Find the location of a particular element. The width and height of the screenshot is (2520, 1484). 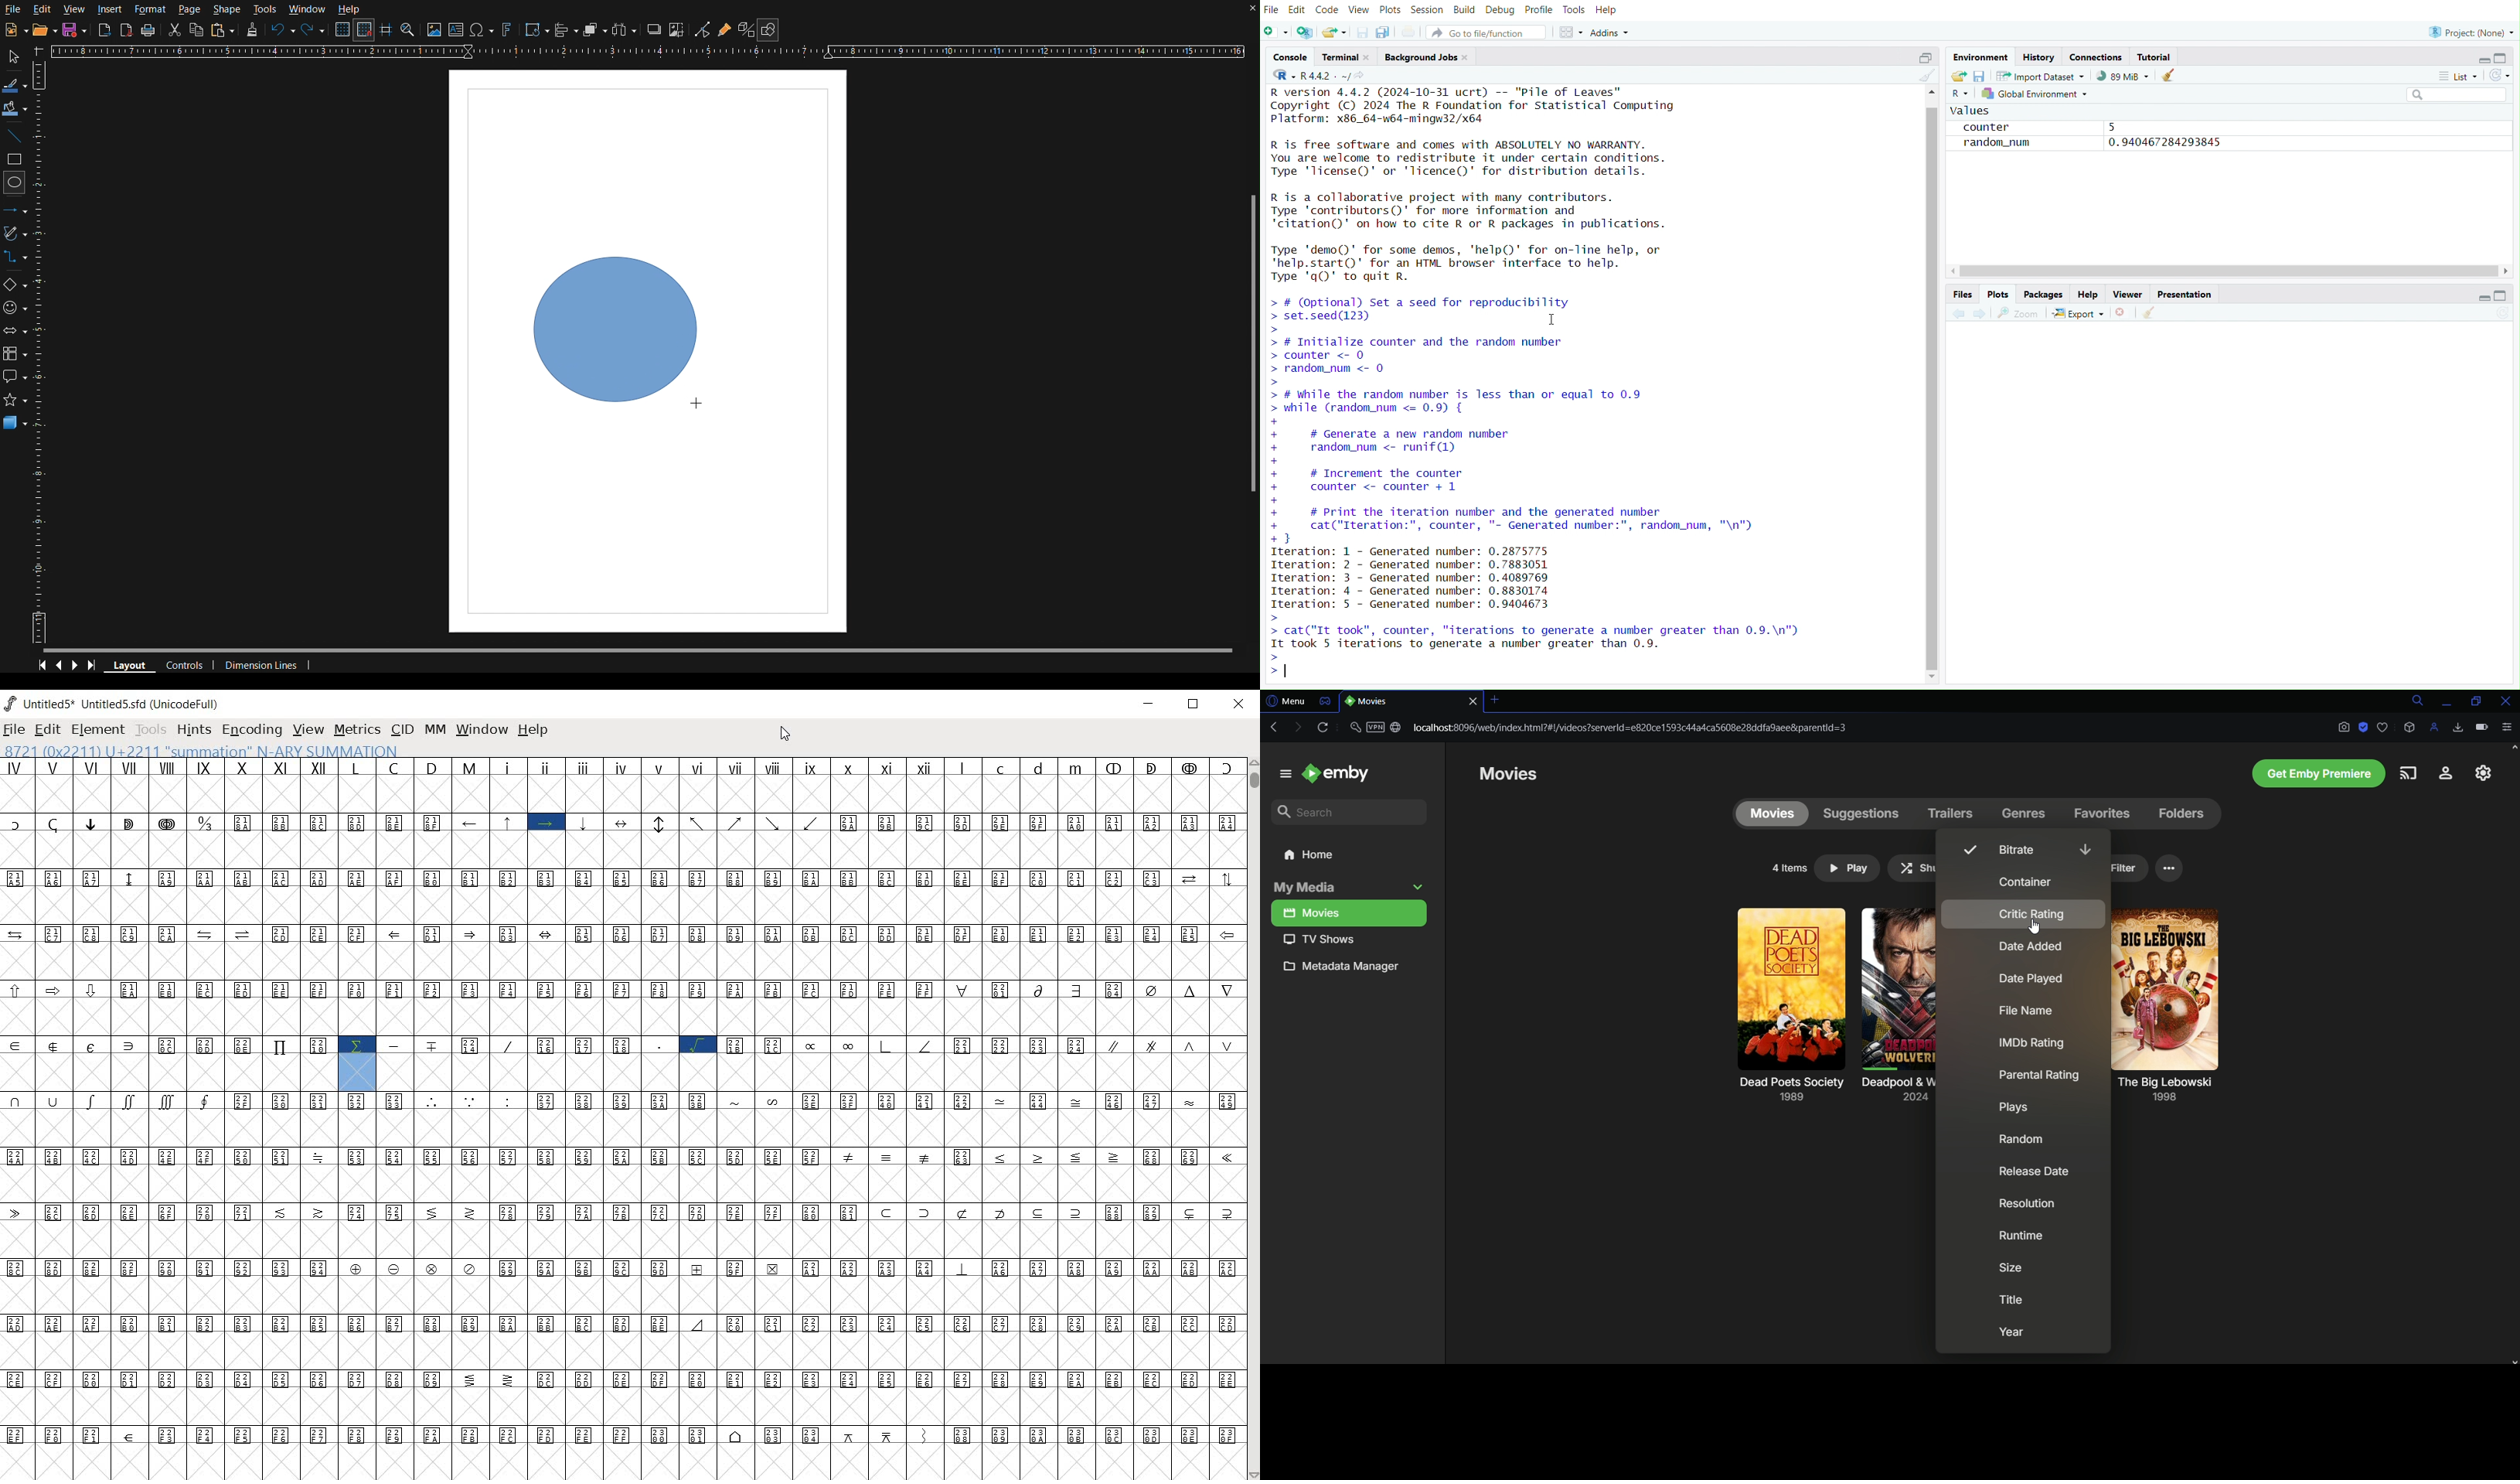

highlighted symbol is located at coordinates (356, 1063).